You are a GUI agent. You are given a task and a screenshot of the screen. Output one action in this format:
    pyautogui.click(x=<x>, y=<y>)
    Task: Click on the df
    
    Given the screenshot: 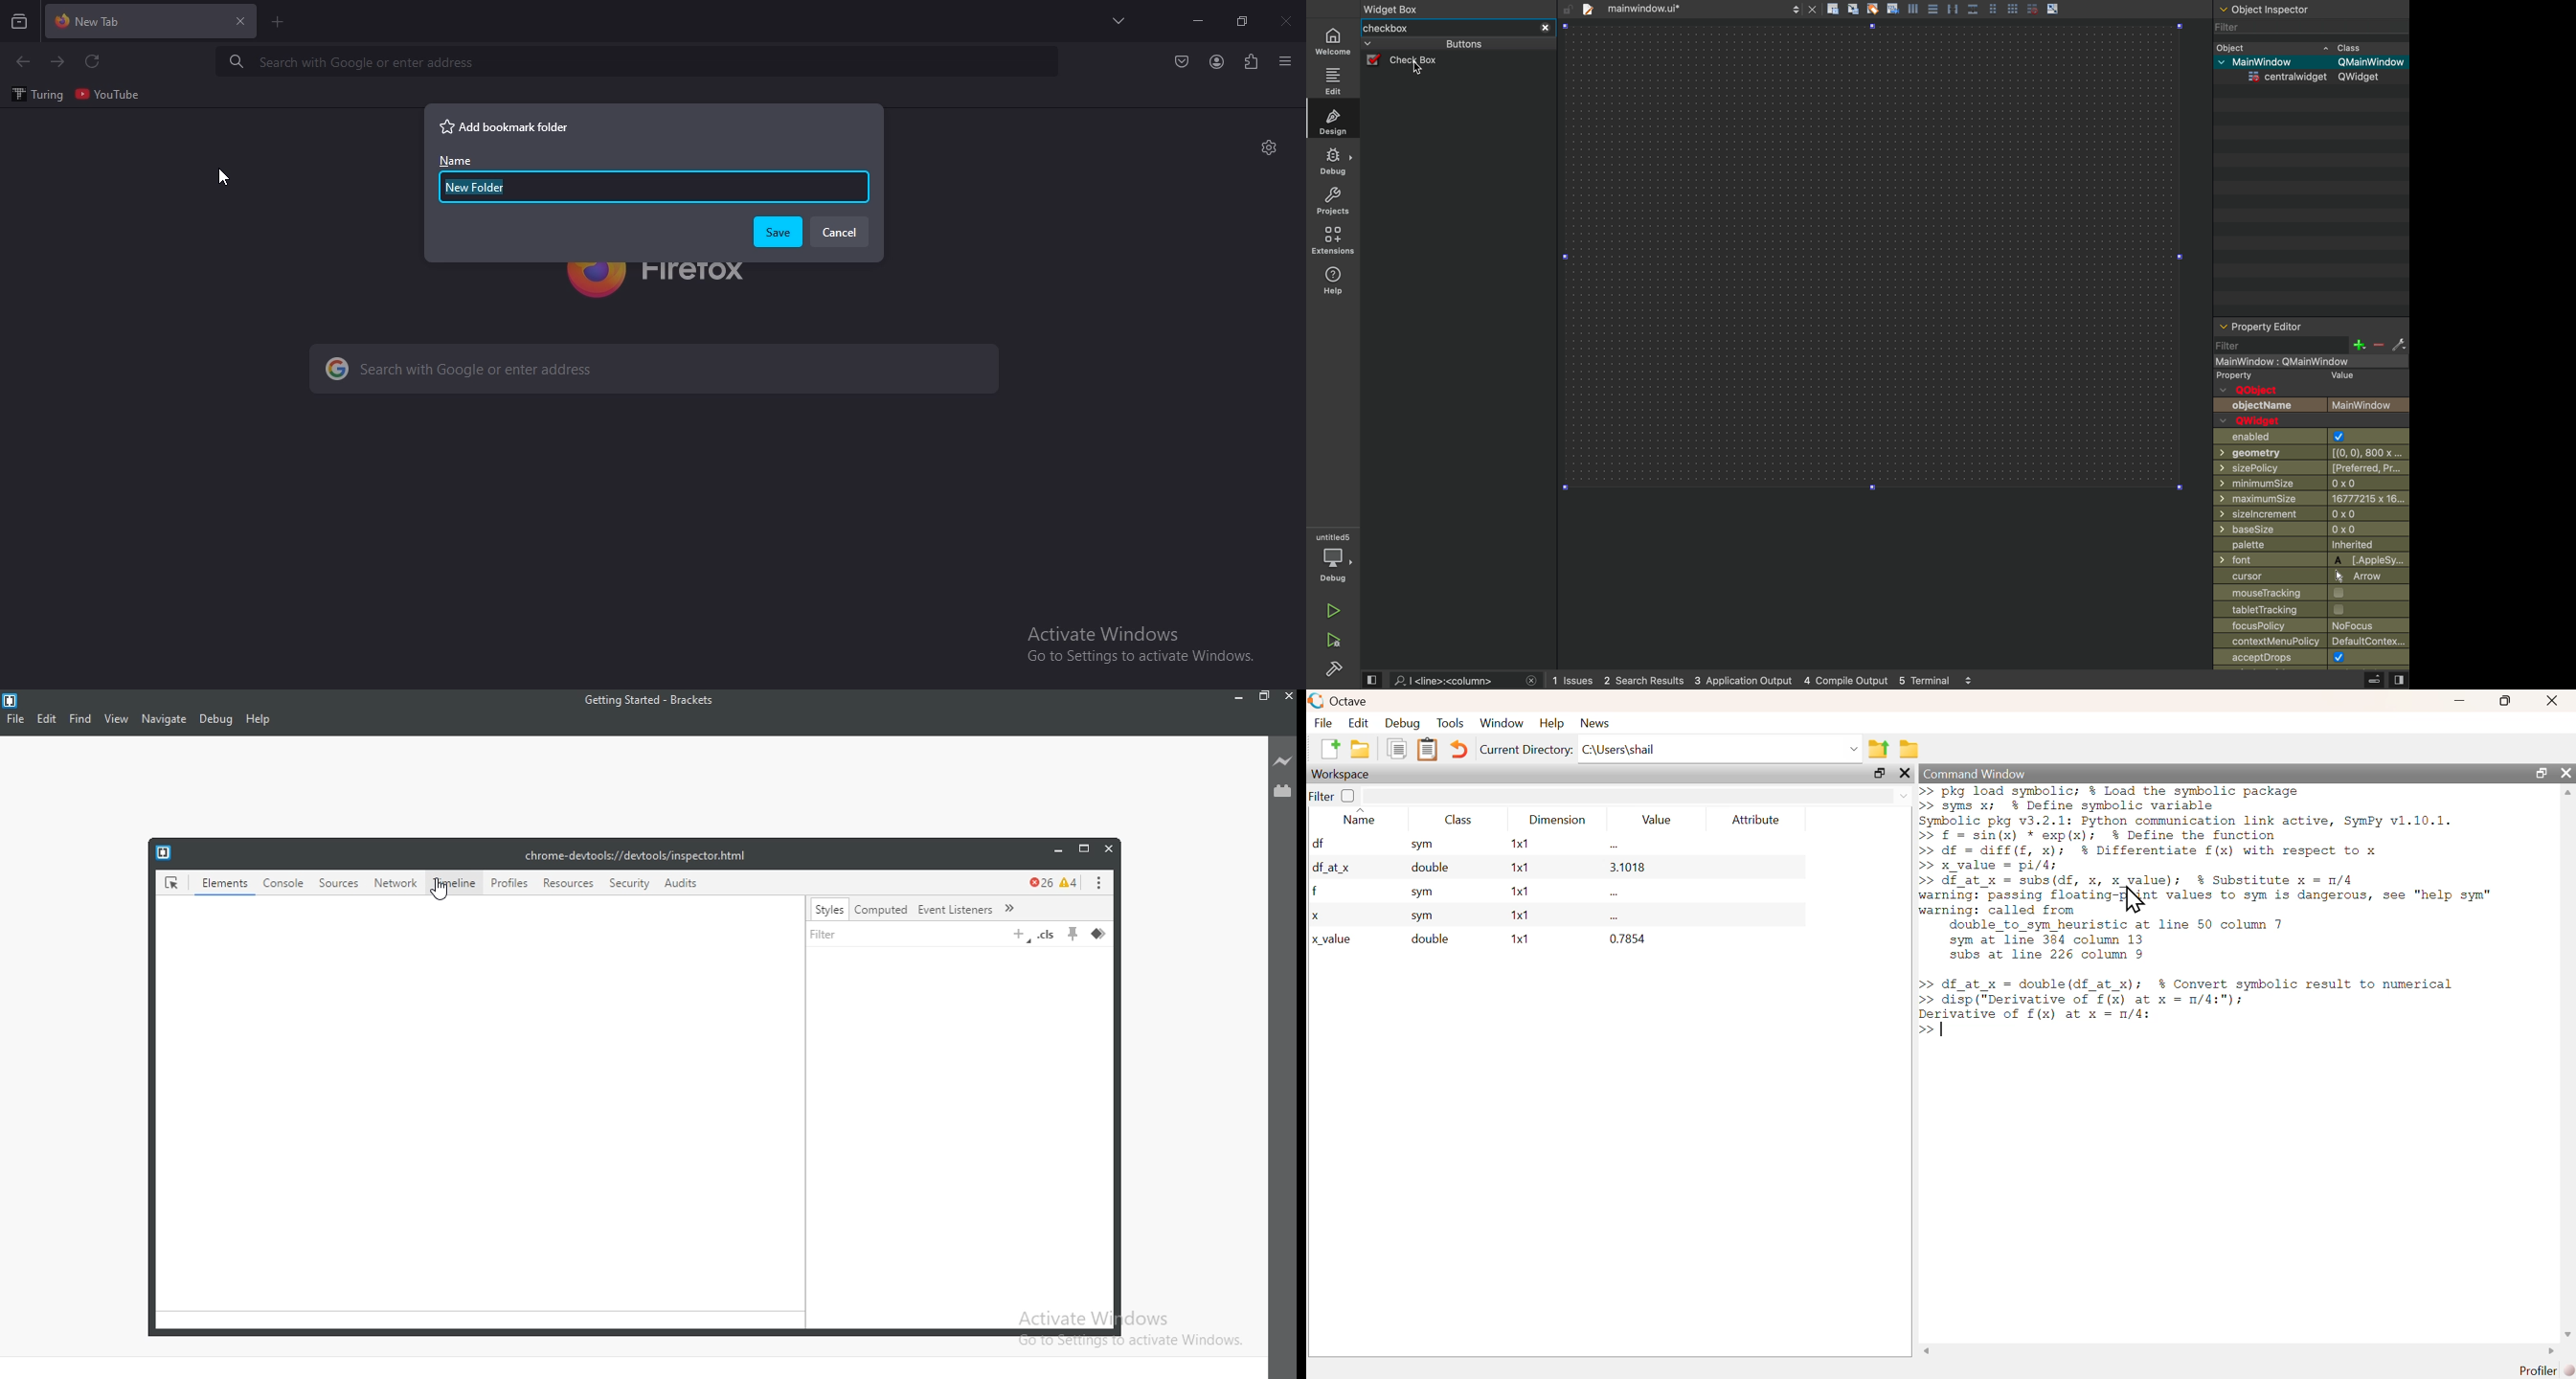 What is the action you would take?
    pyautogui.click(x=1318, y=842)
    